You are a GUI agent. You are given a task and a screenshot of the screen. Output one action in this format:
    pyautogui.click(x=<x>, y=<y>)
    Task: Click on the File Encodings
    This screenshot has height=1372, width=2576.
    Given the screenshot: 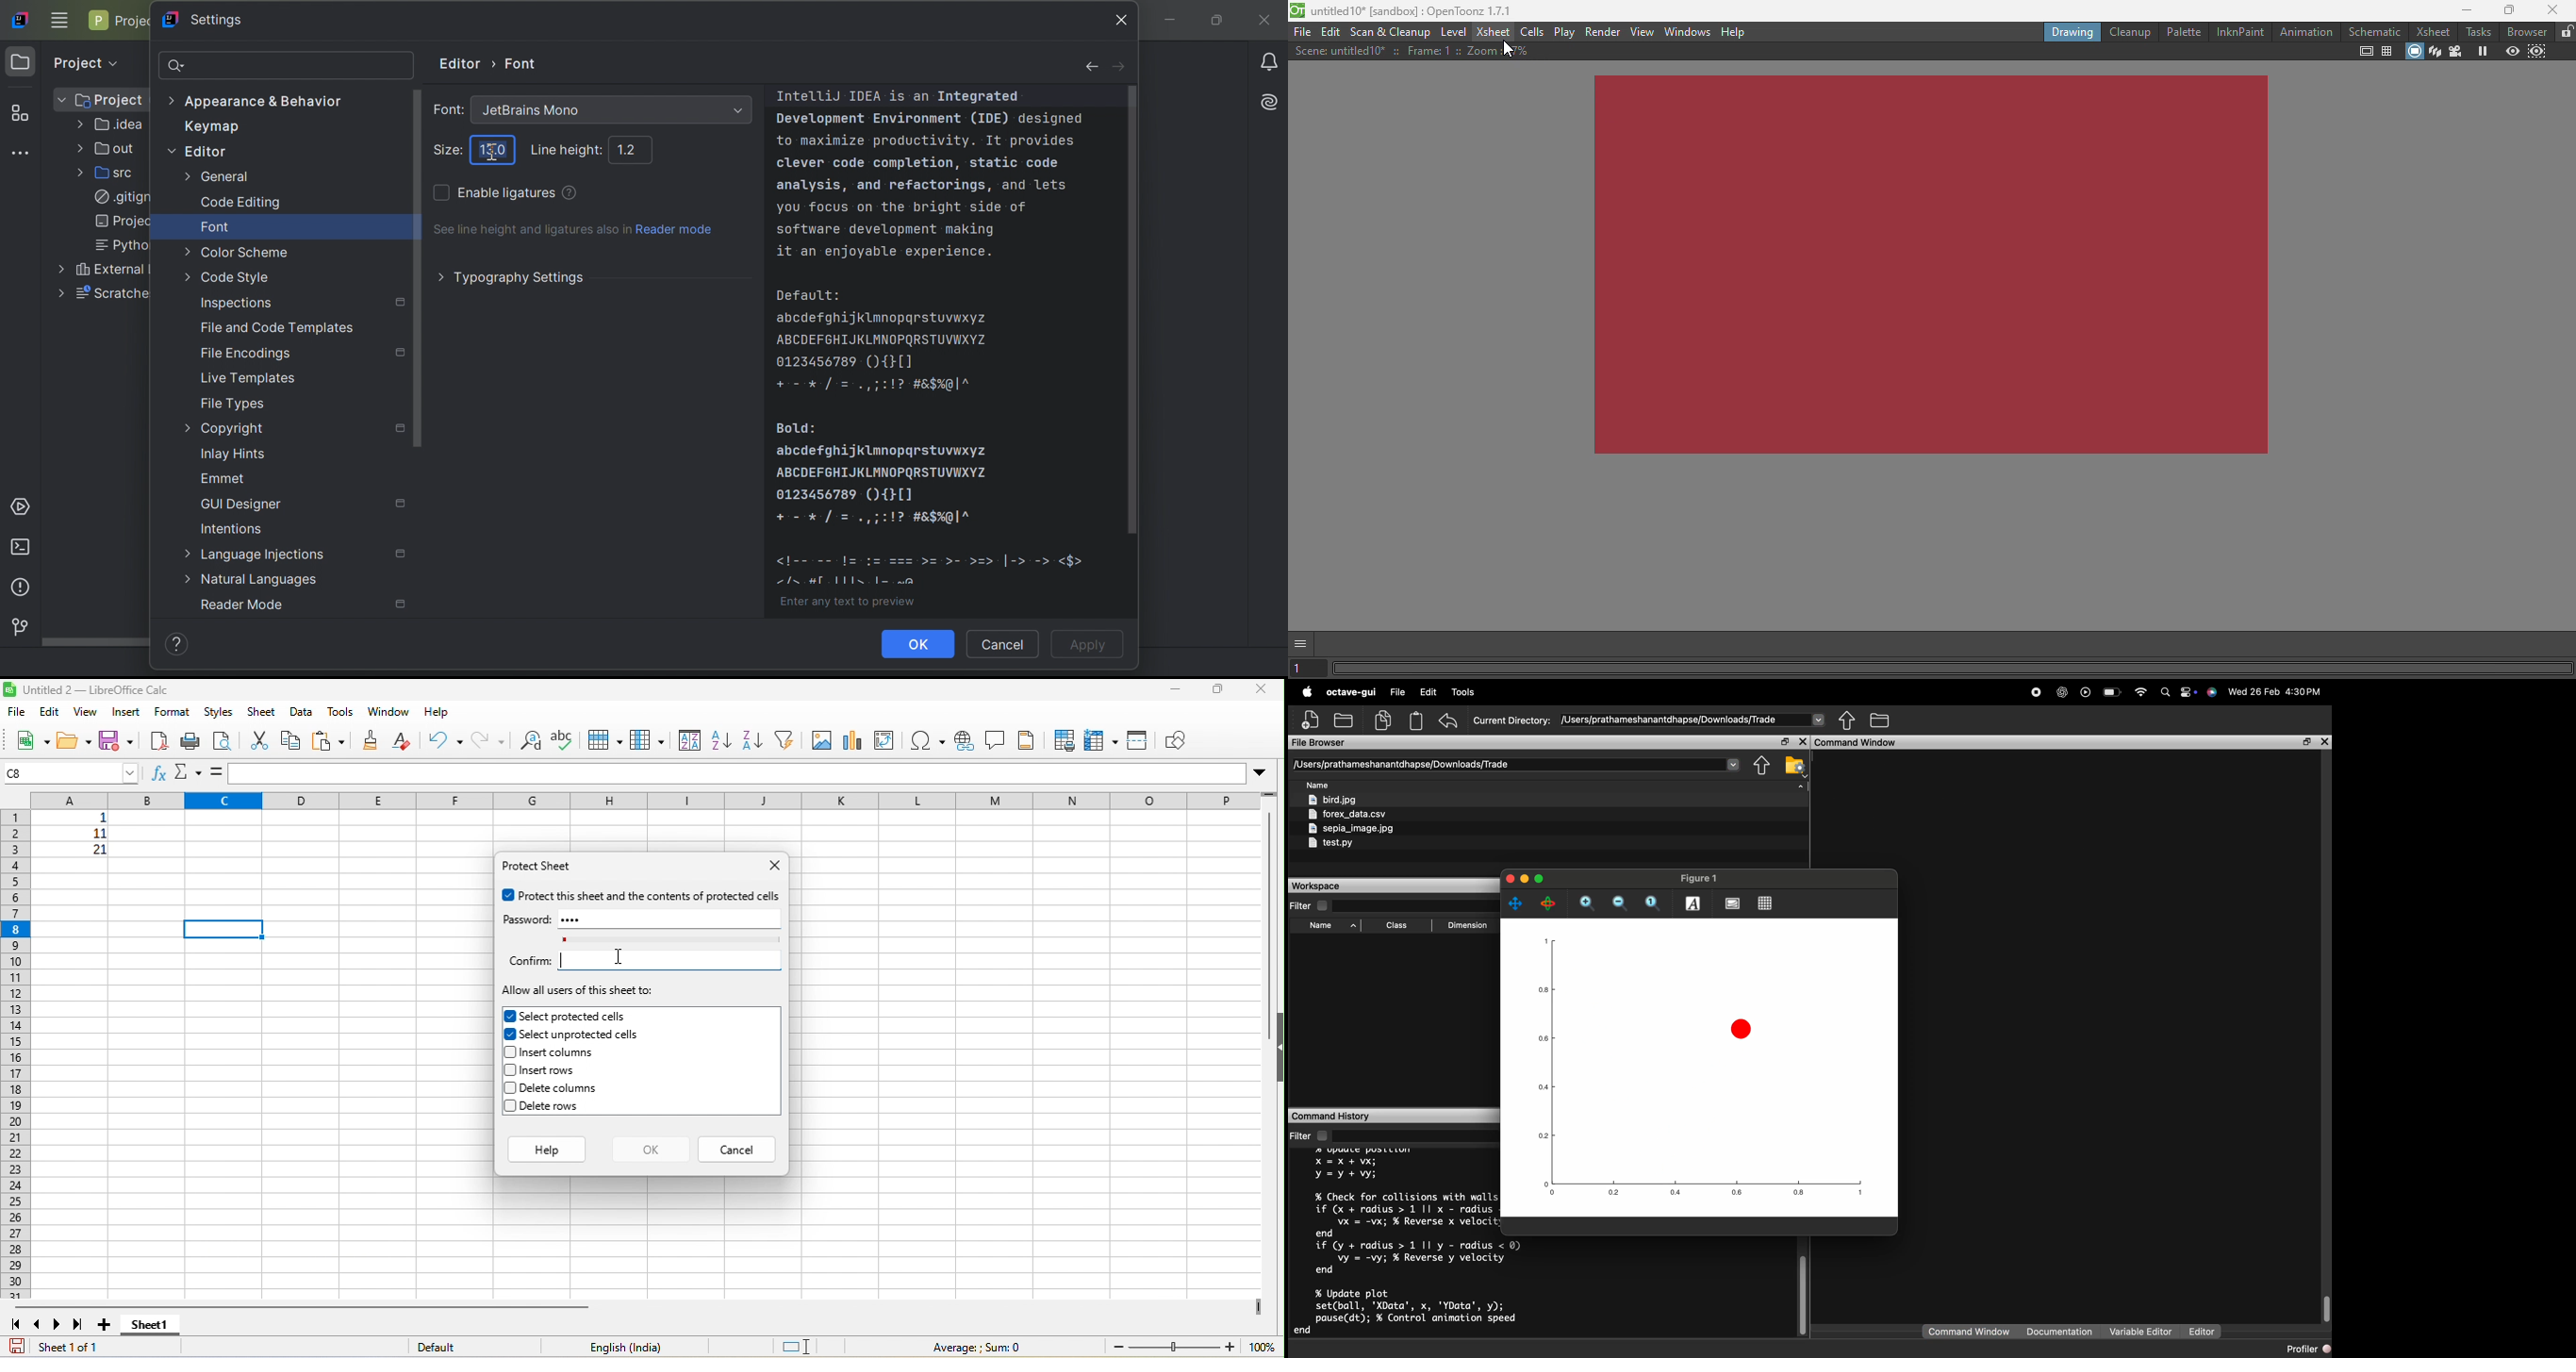 What is the action you would take?
    pyautogui.click(x=246, y=355)
    